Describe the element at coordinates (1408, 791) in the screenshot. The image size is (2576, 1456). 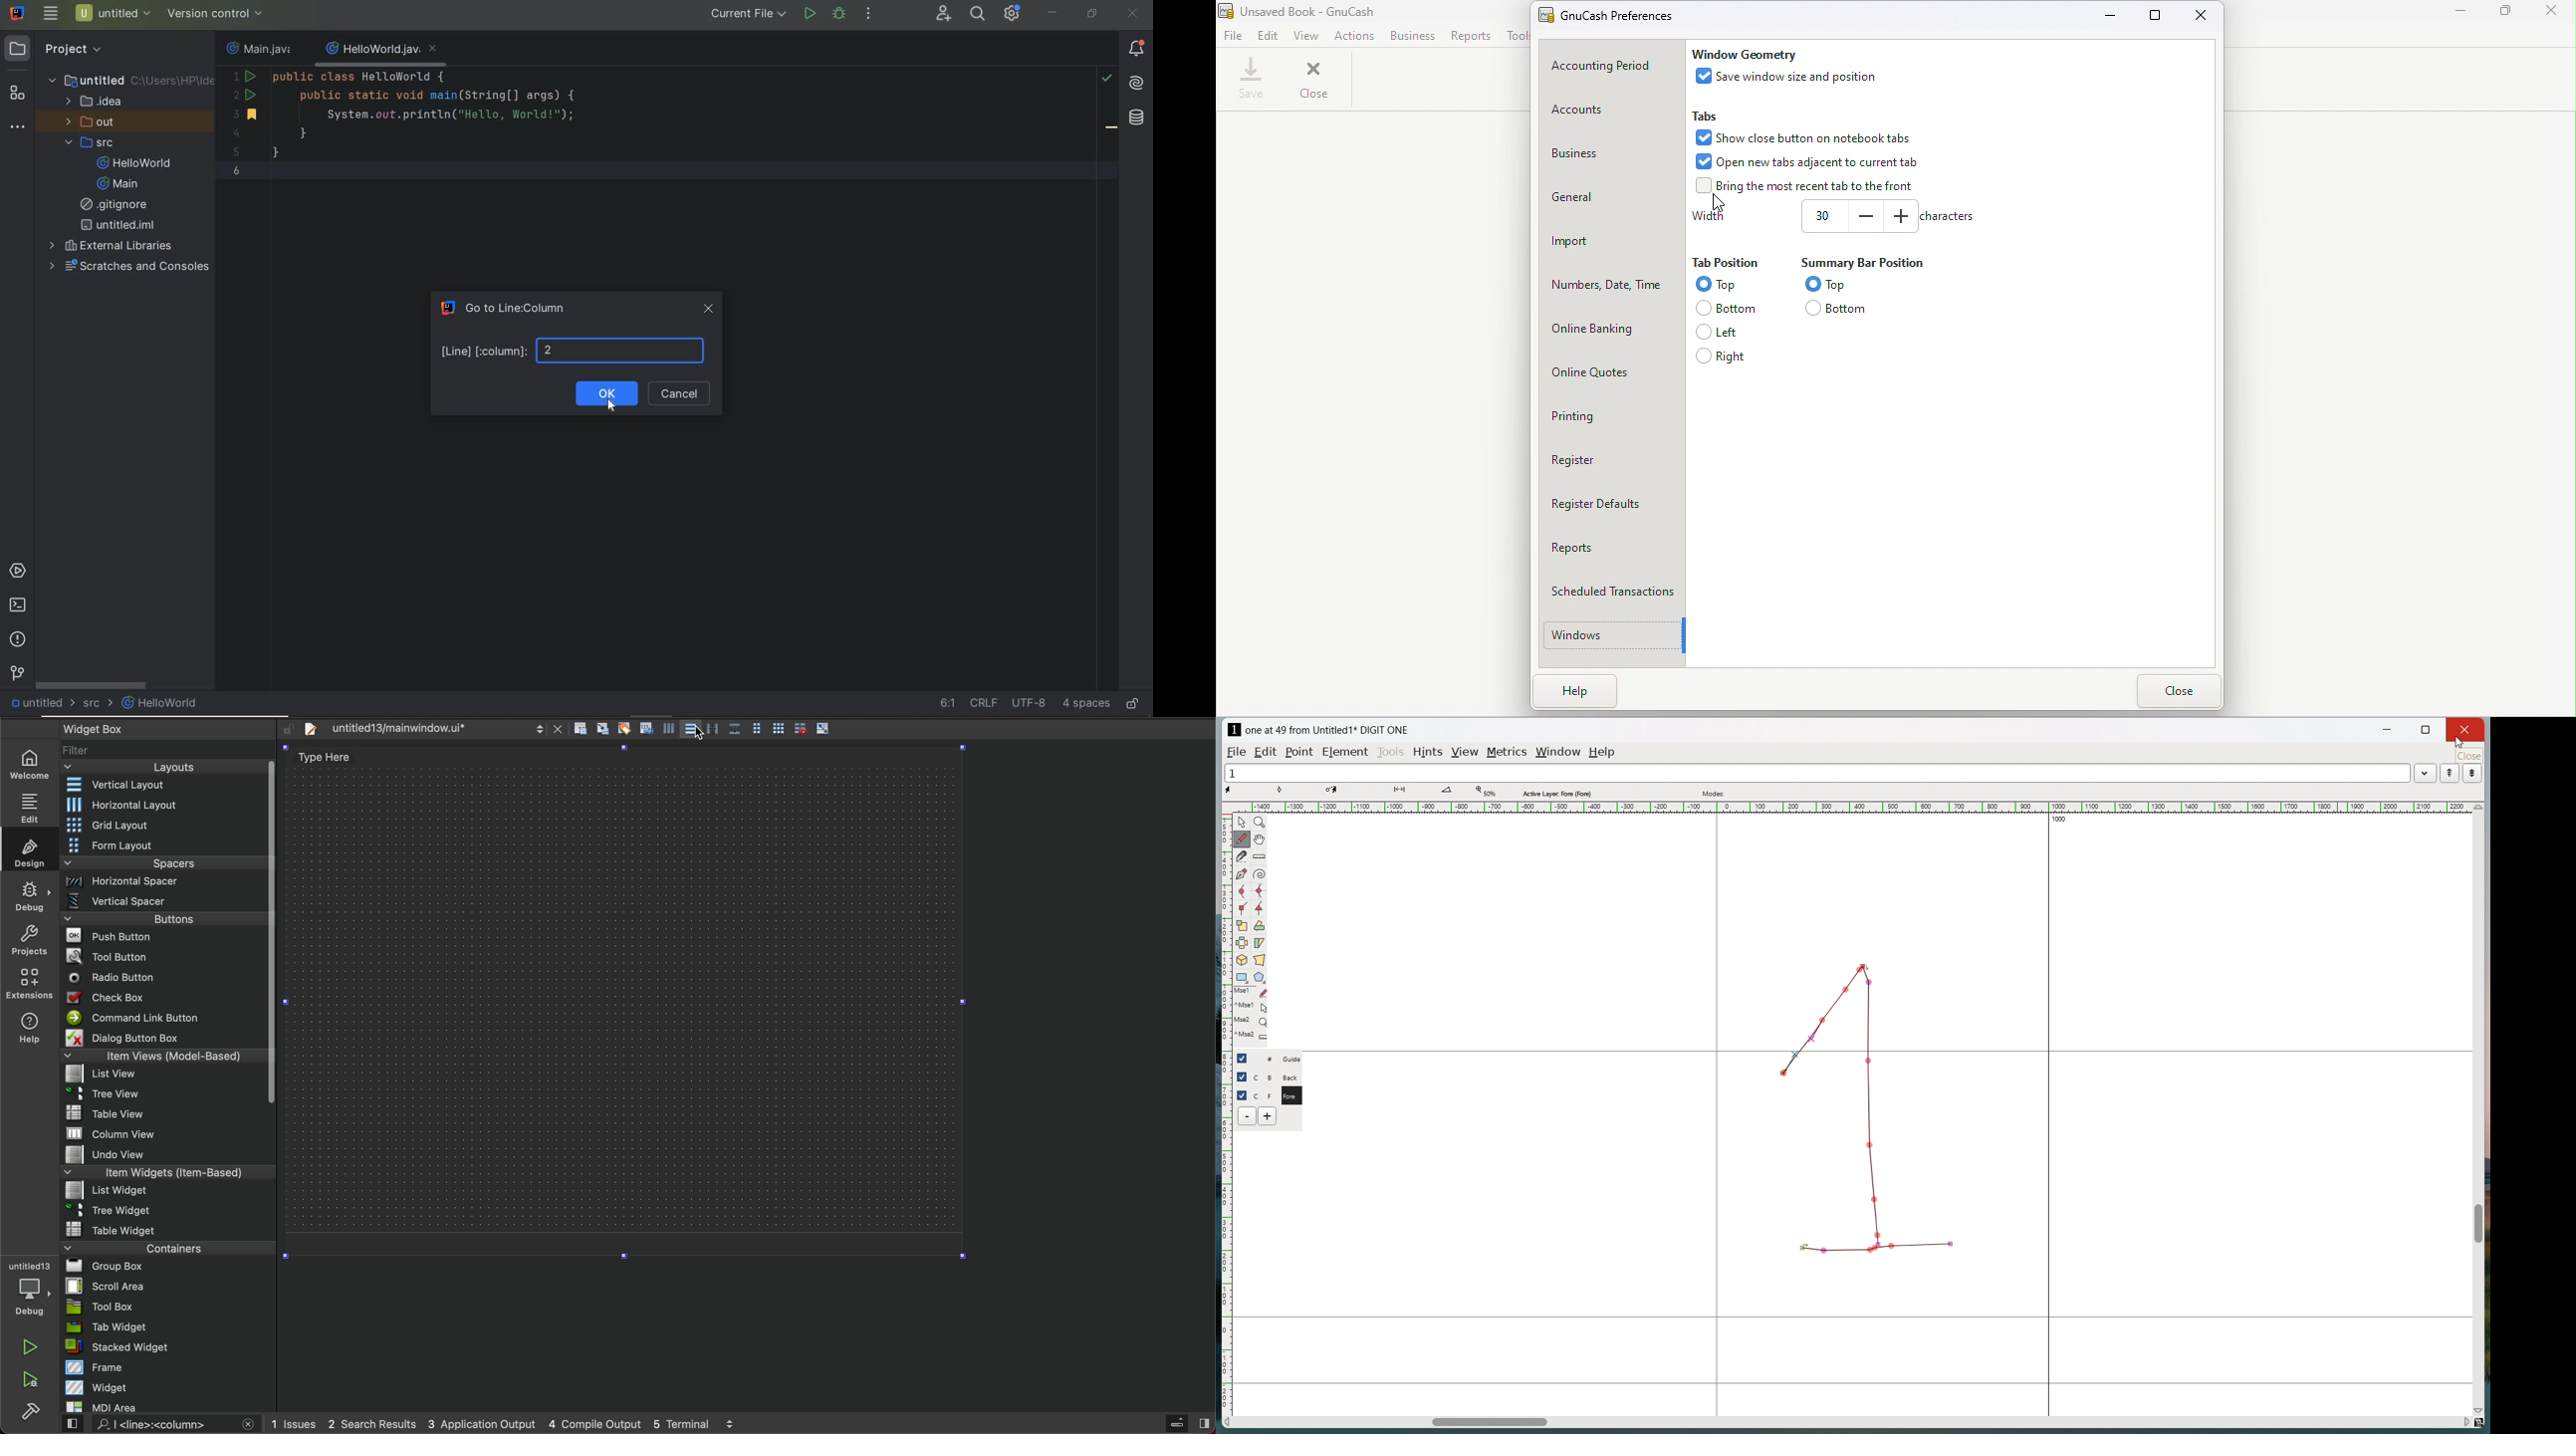
I see `distance between points` at that location.